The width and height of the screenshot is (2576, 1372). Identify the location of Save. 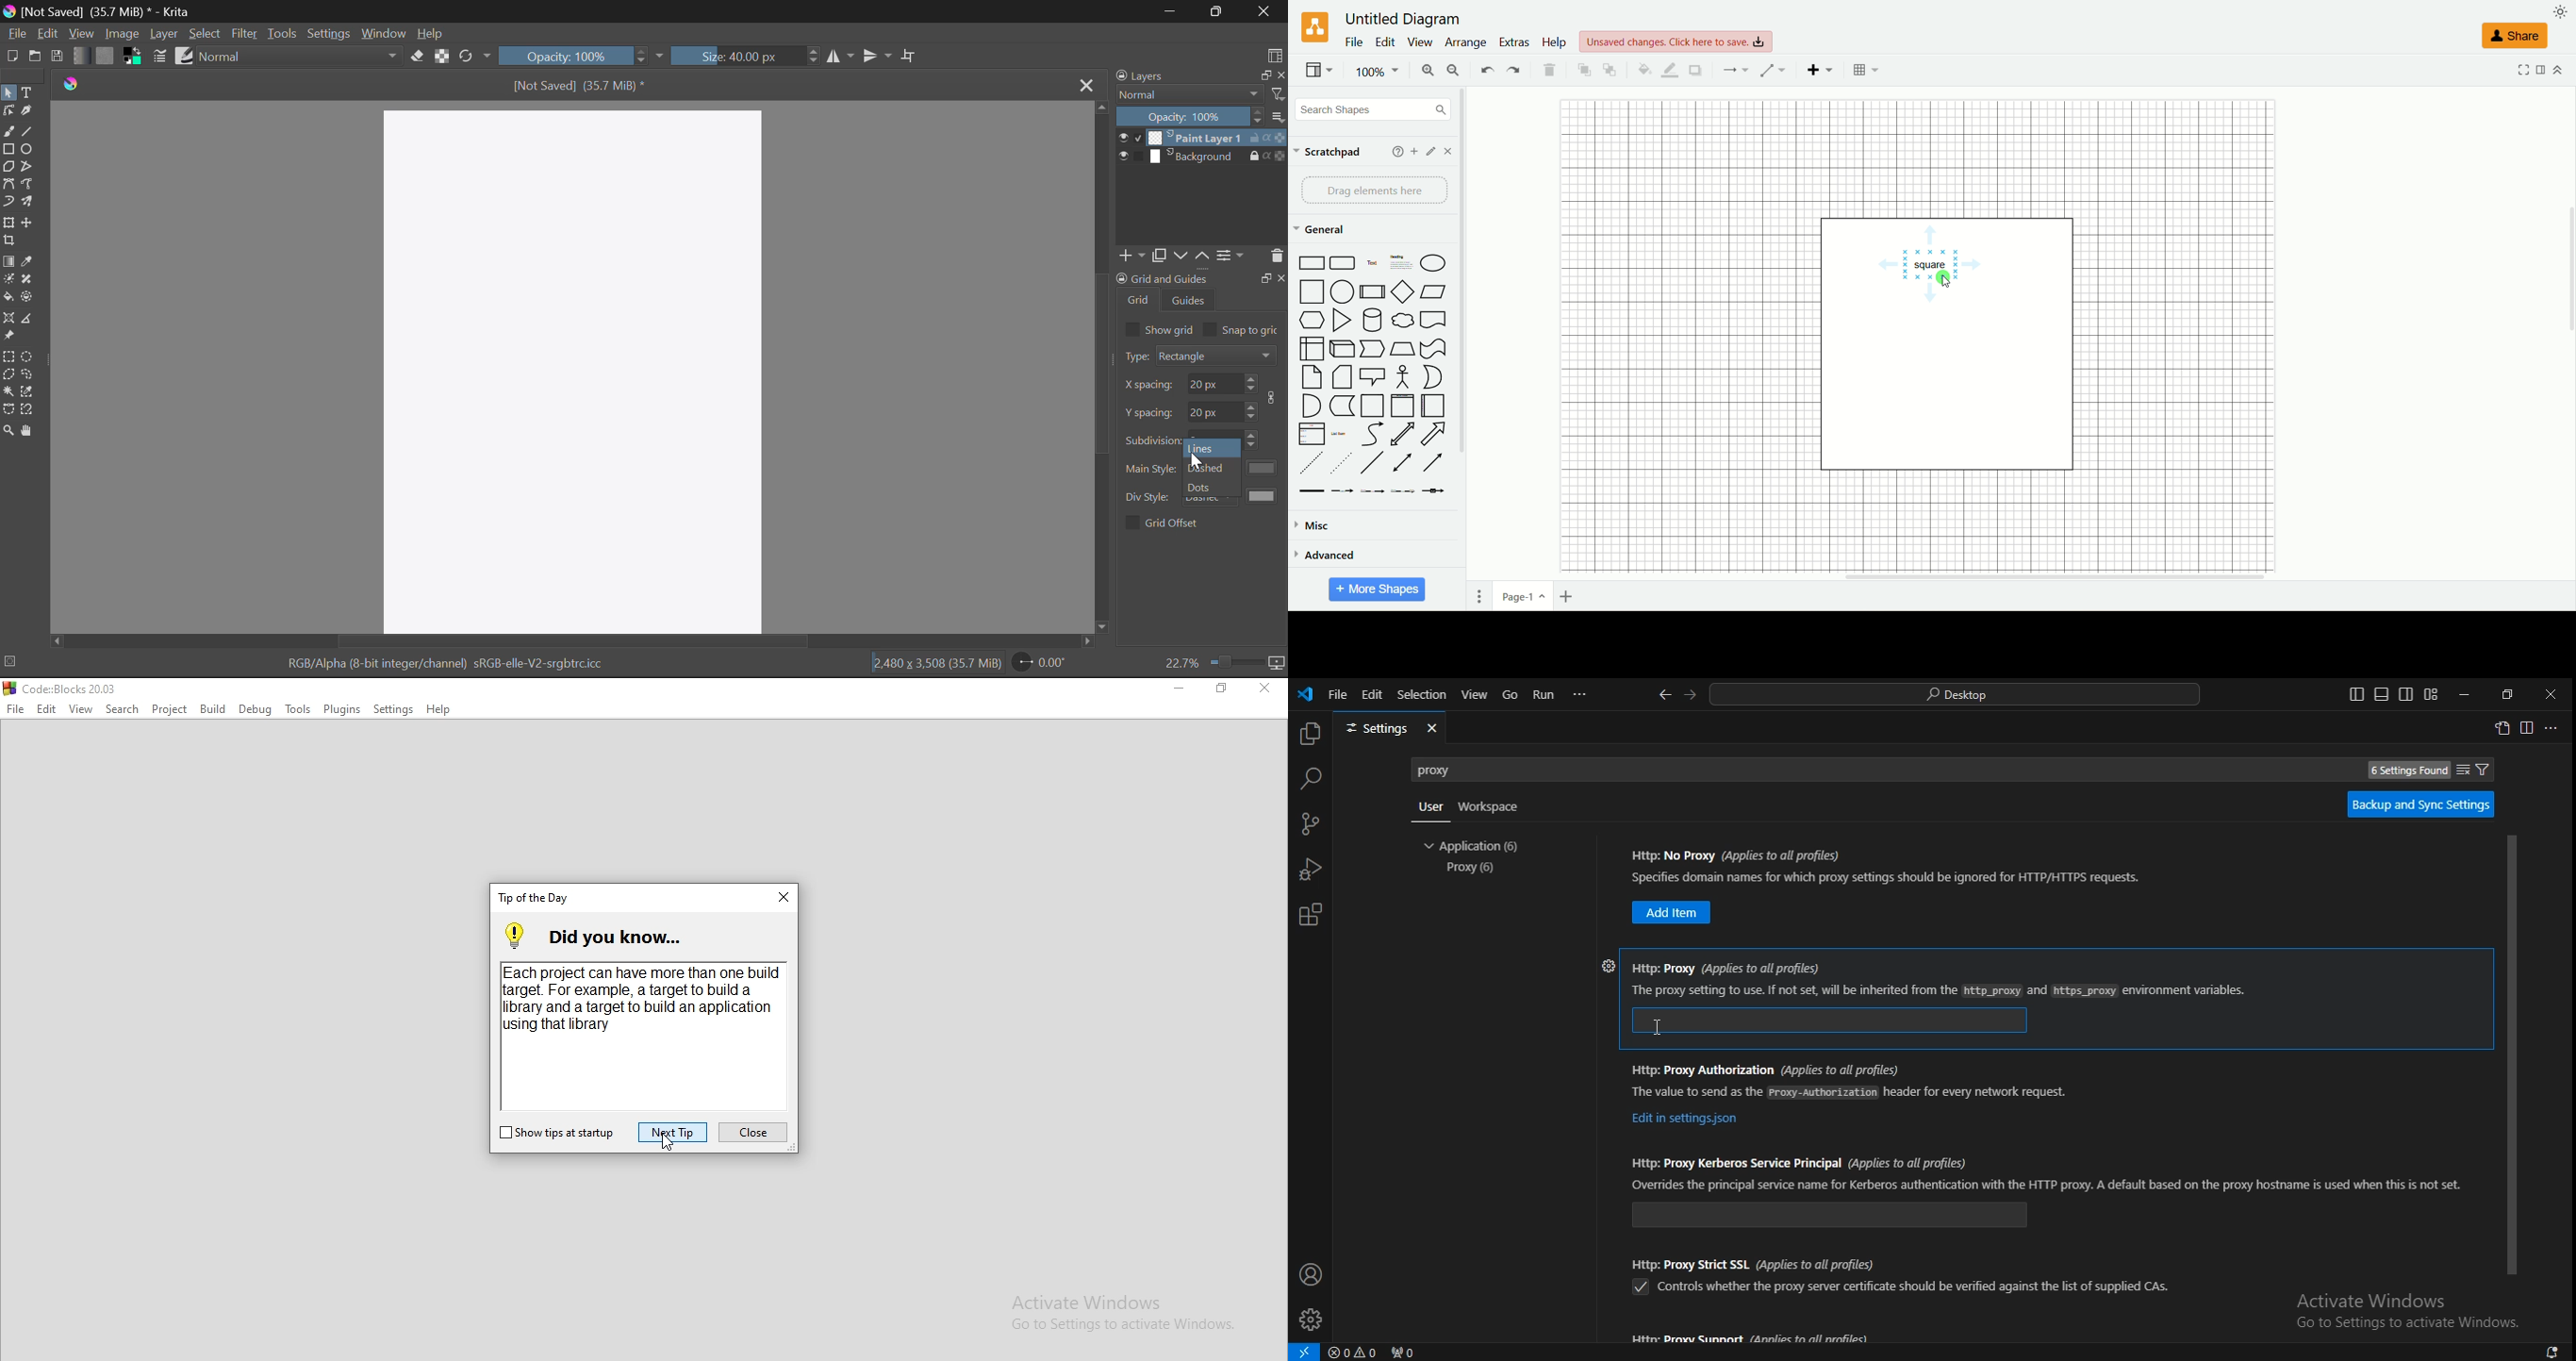
(56, 54).